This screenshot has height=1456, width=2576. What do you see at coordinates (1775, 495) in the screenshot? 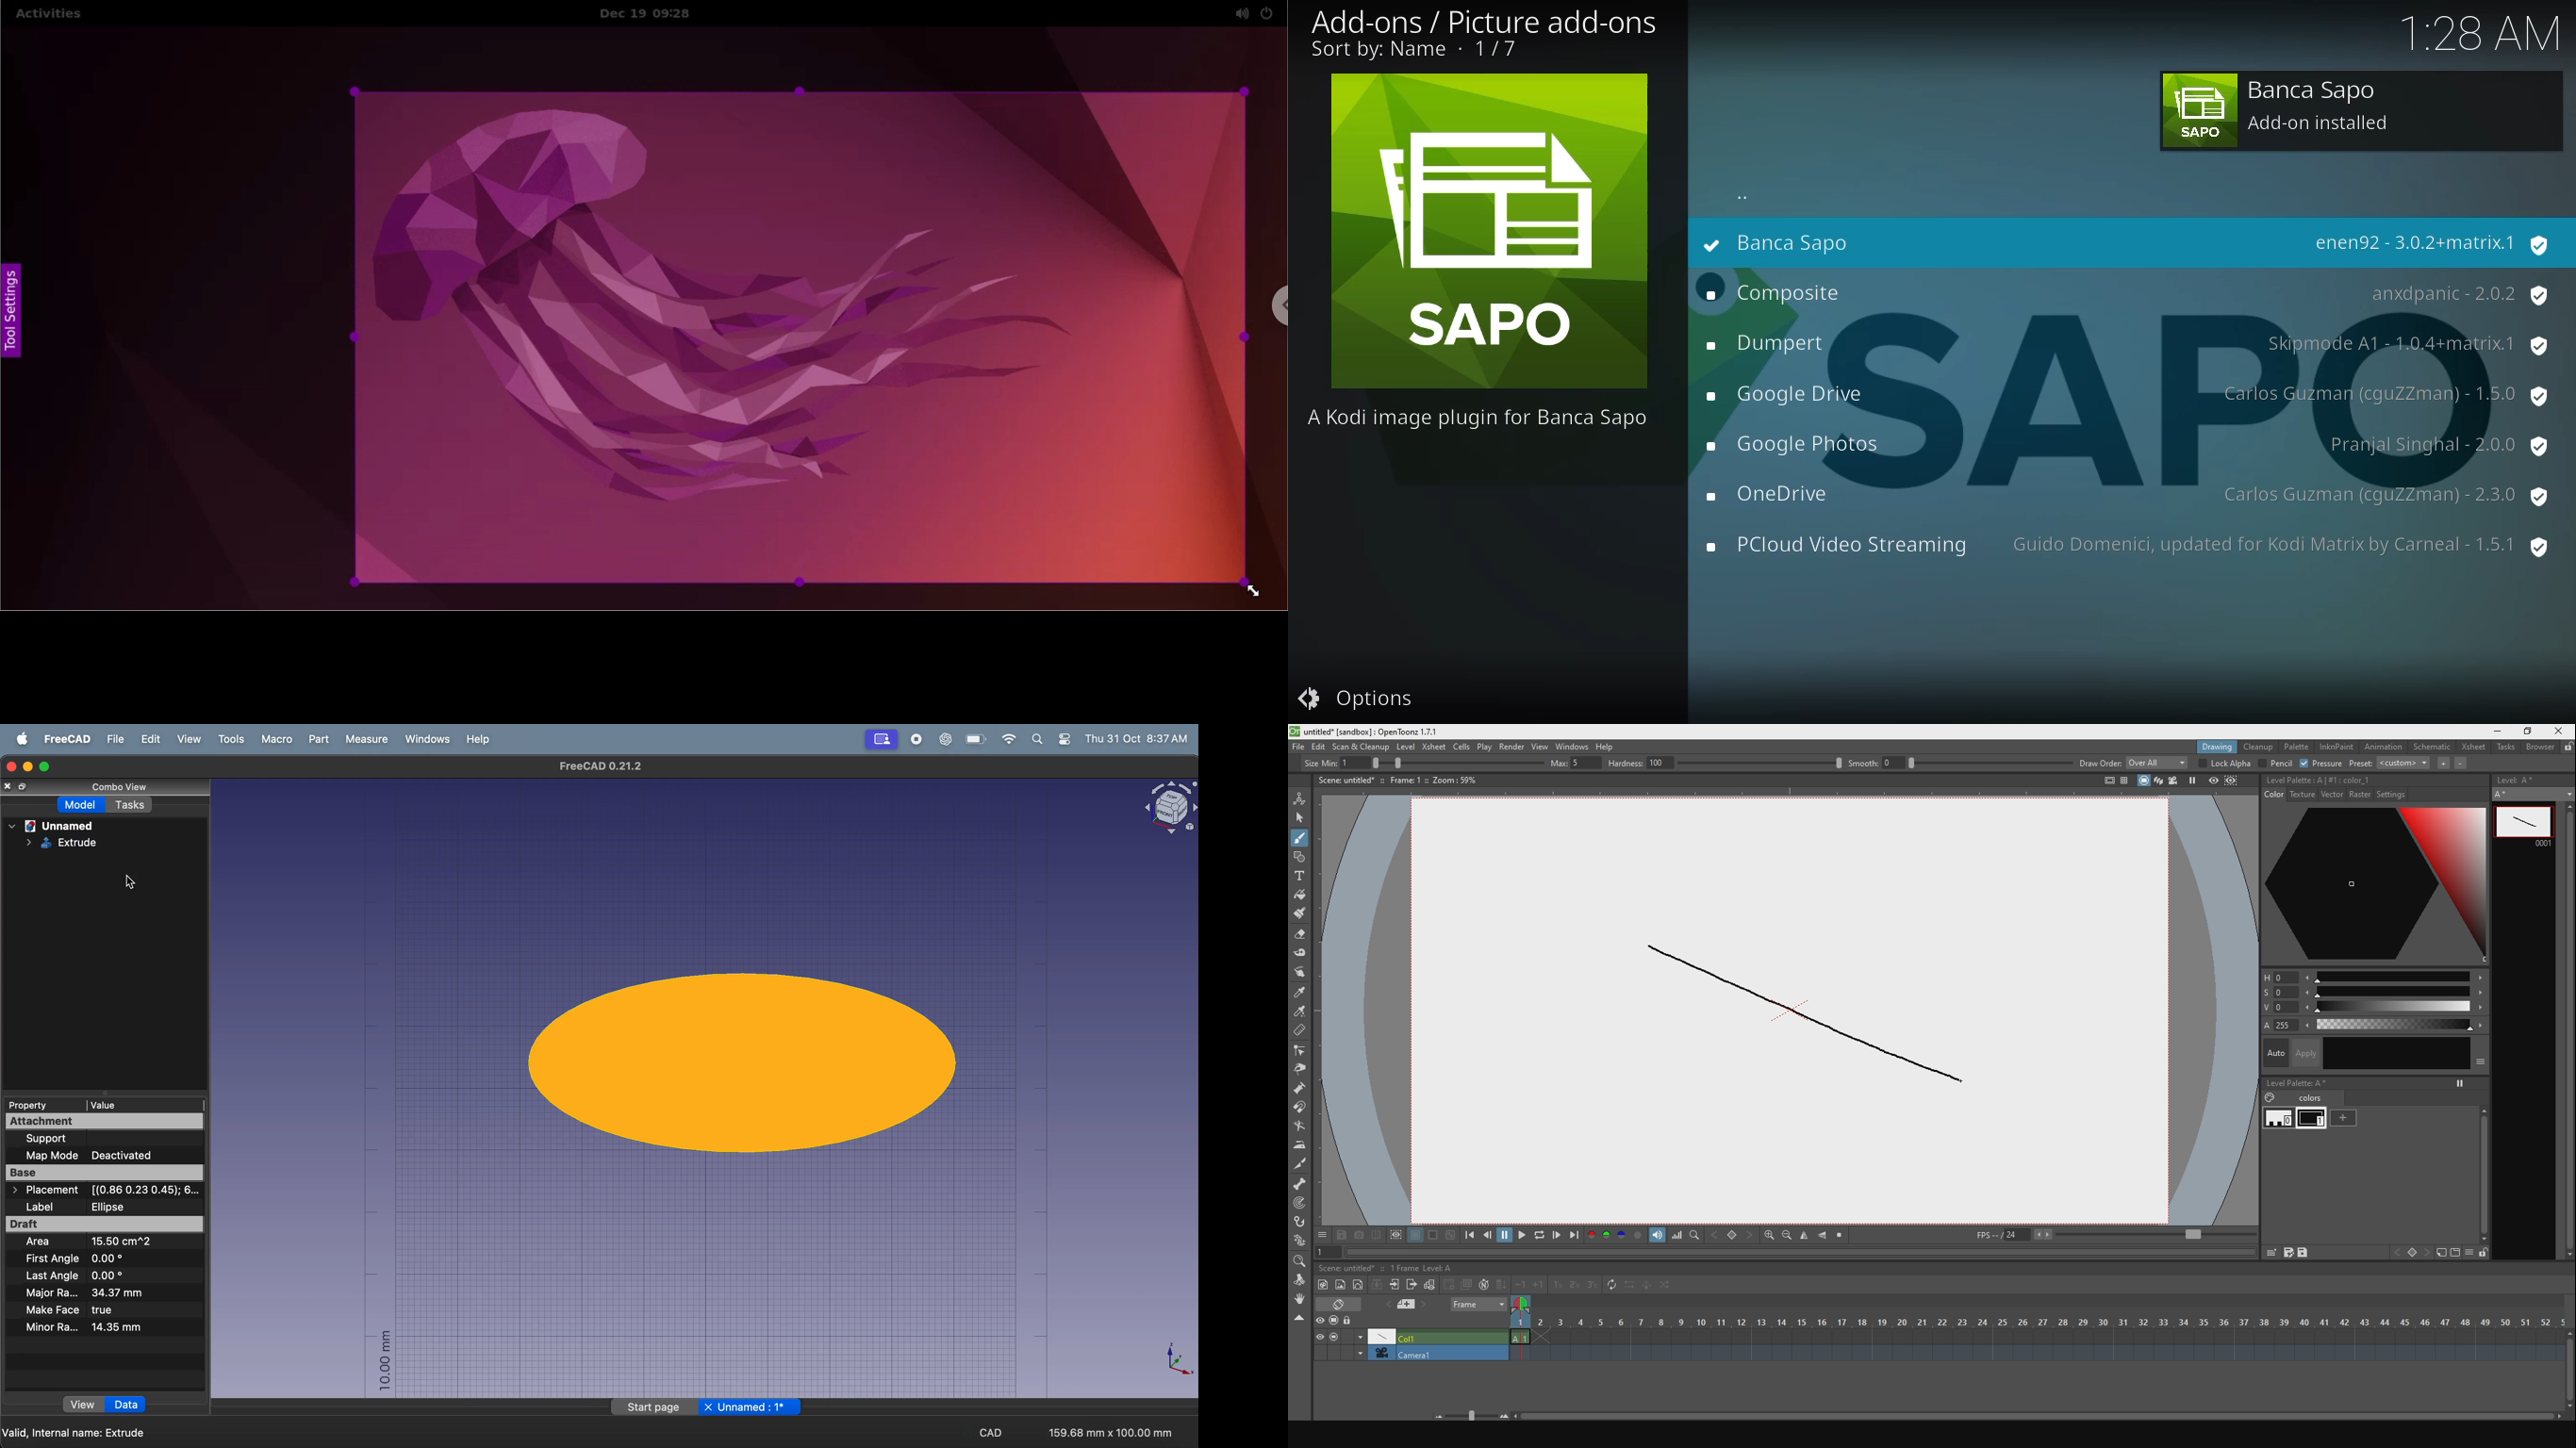
I see `one drive` at bounding box center [1775, 495].